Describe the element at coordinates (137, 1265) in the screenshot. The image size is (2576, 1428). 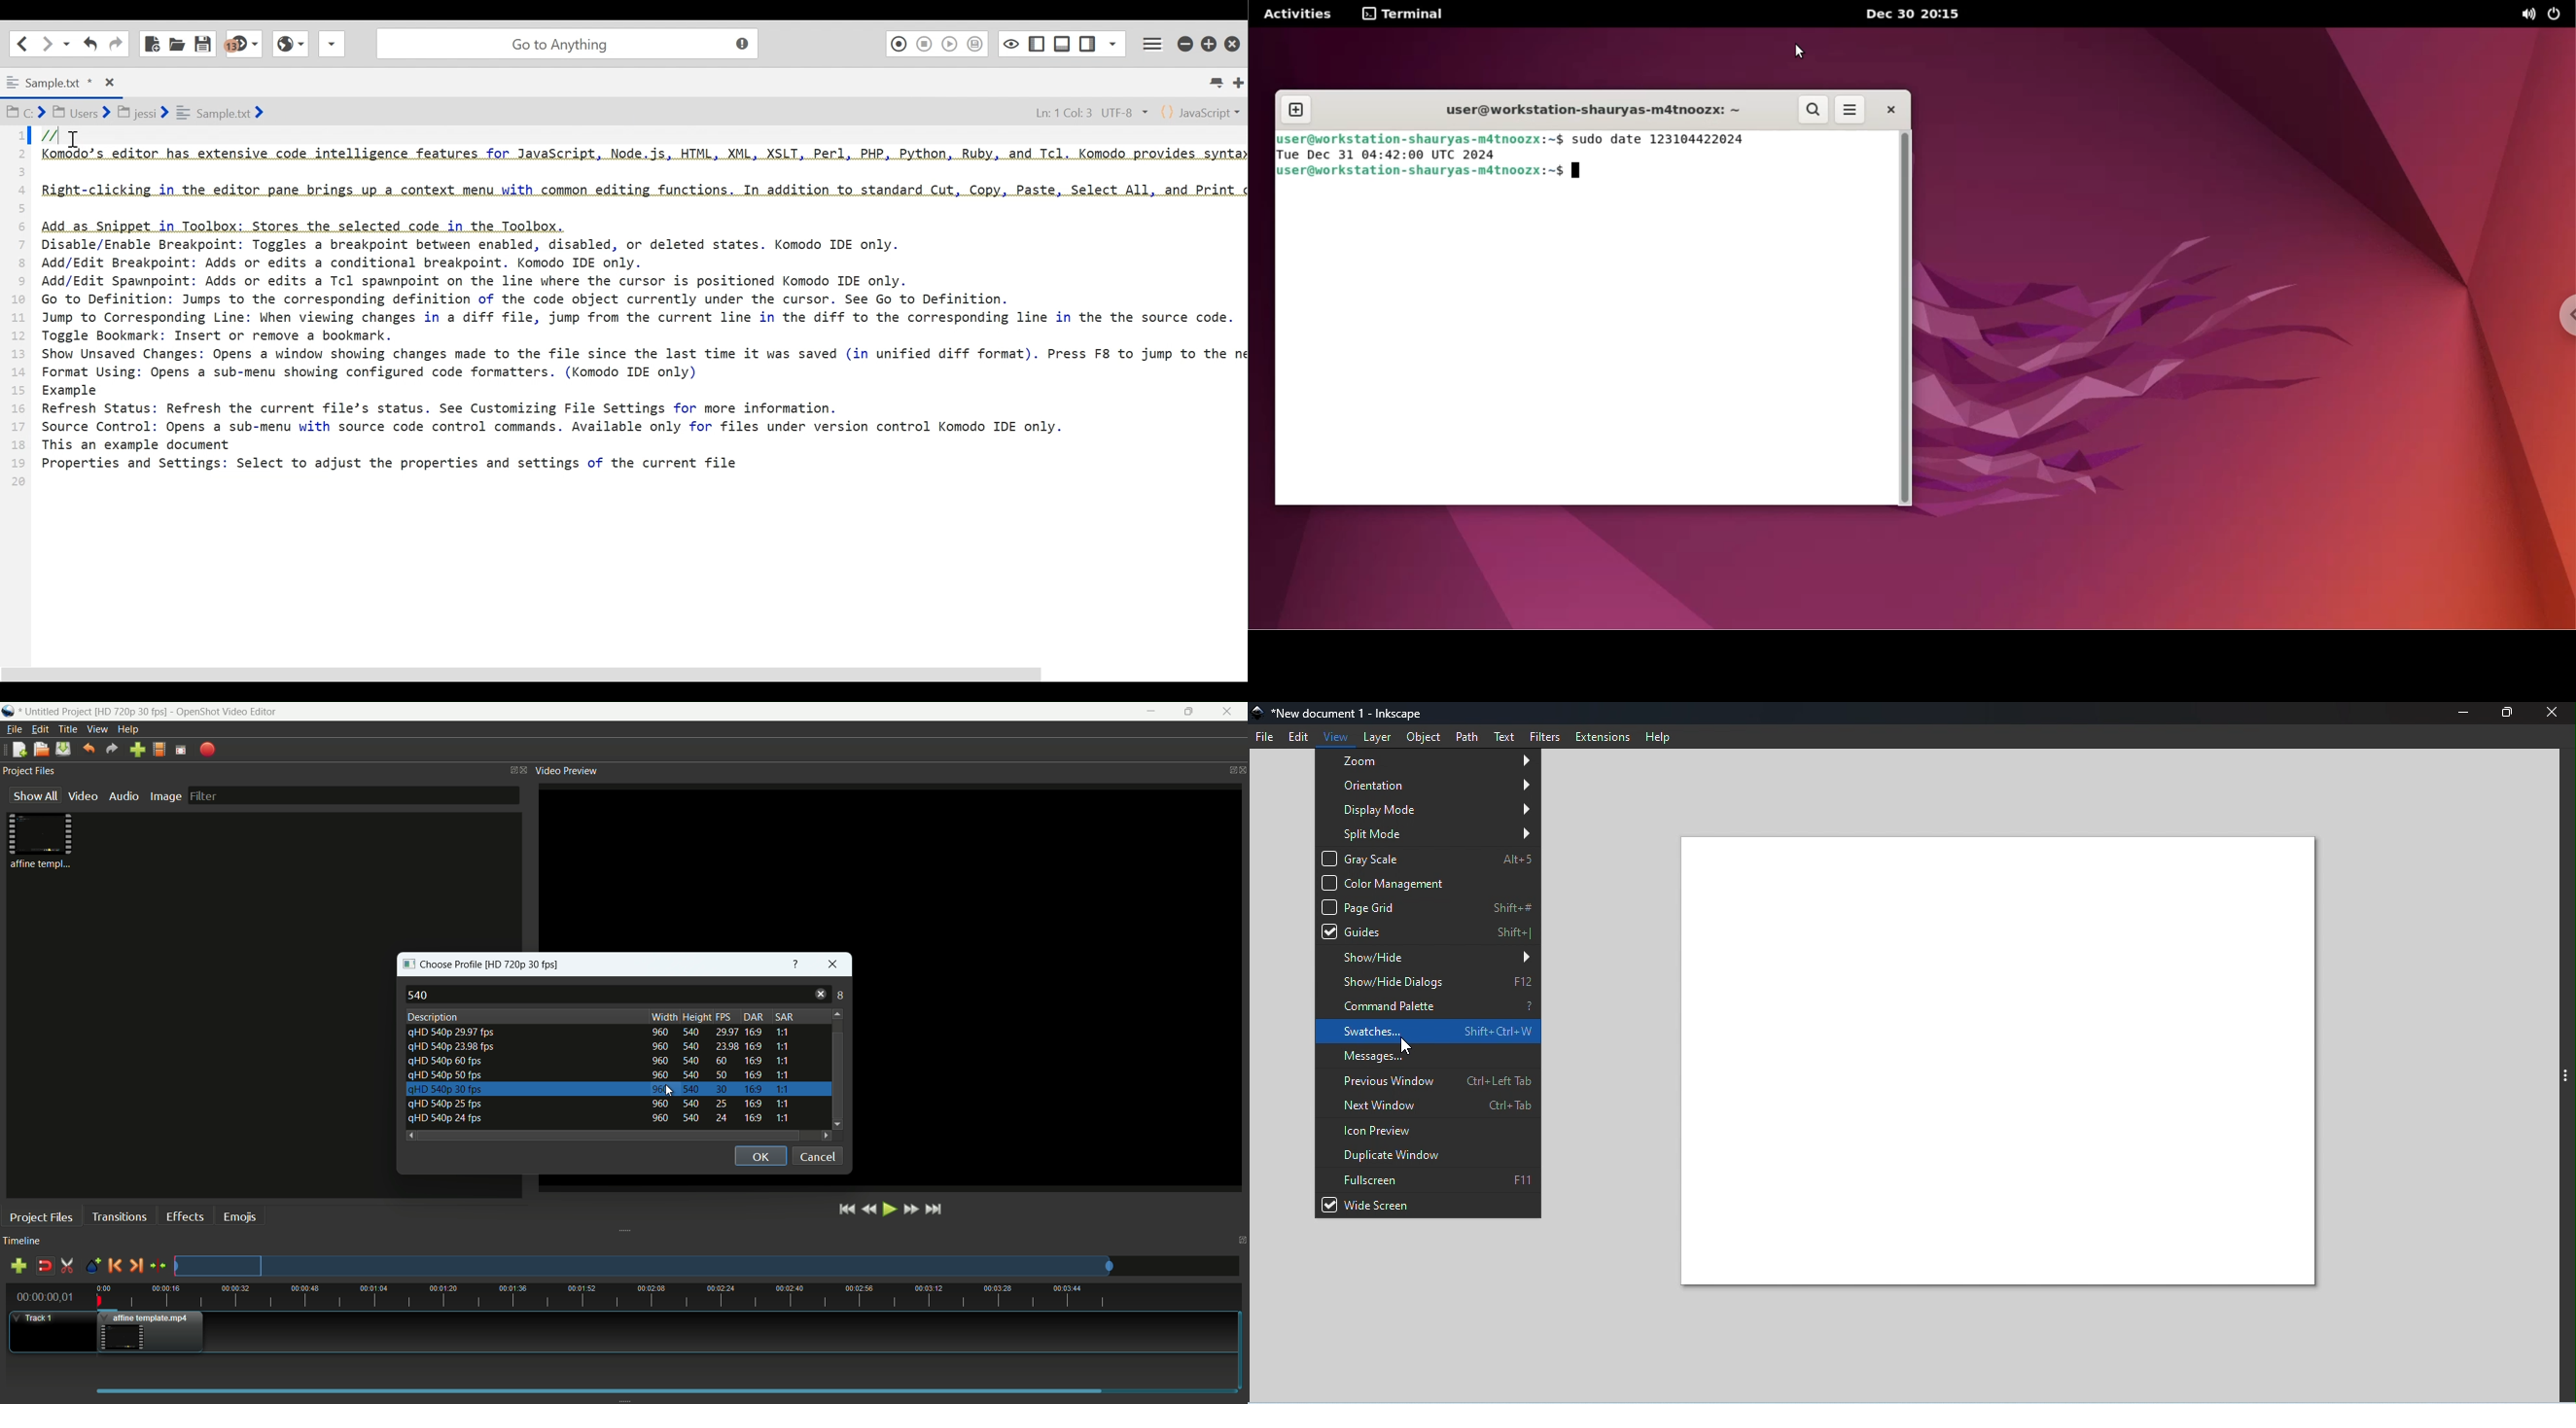
I see `next marker` at that location.